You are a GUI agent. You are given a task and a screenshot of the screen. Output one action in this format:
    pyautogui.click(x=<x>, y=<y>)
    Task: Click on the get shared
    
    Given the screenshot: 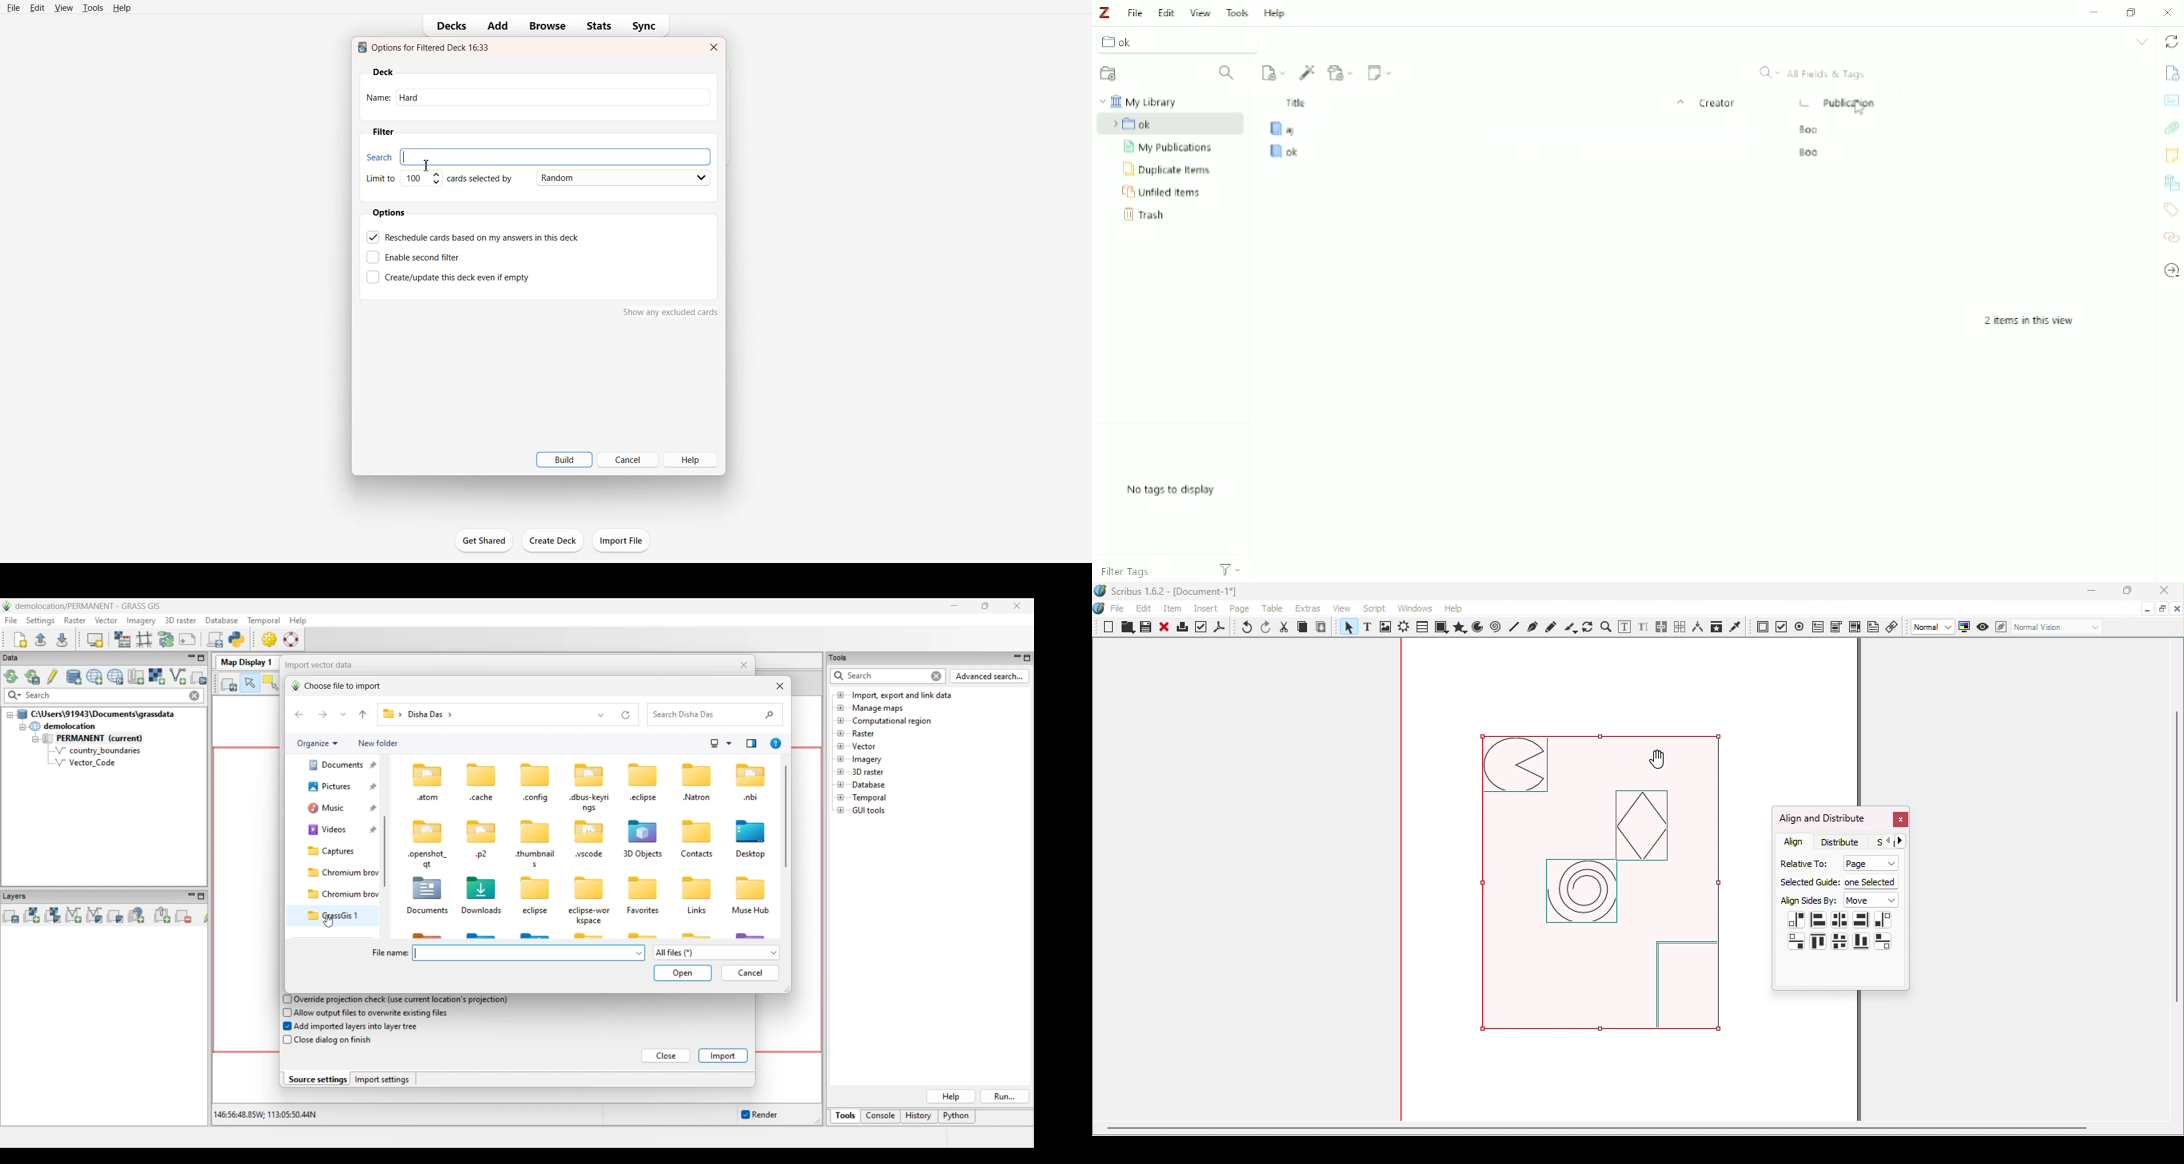 What is the action you would take?
    pyautogui.click(x=486, y=542)
    